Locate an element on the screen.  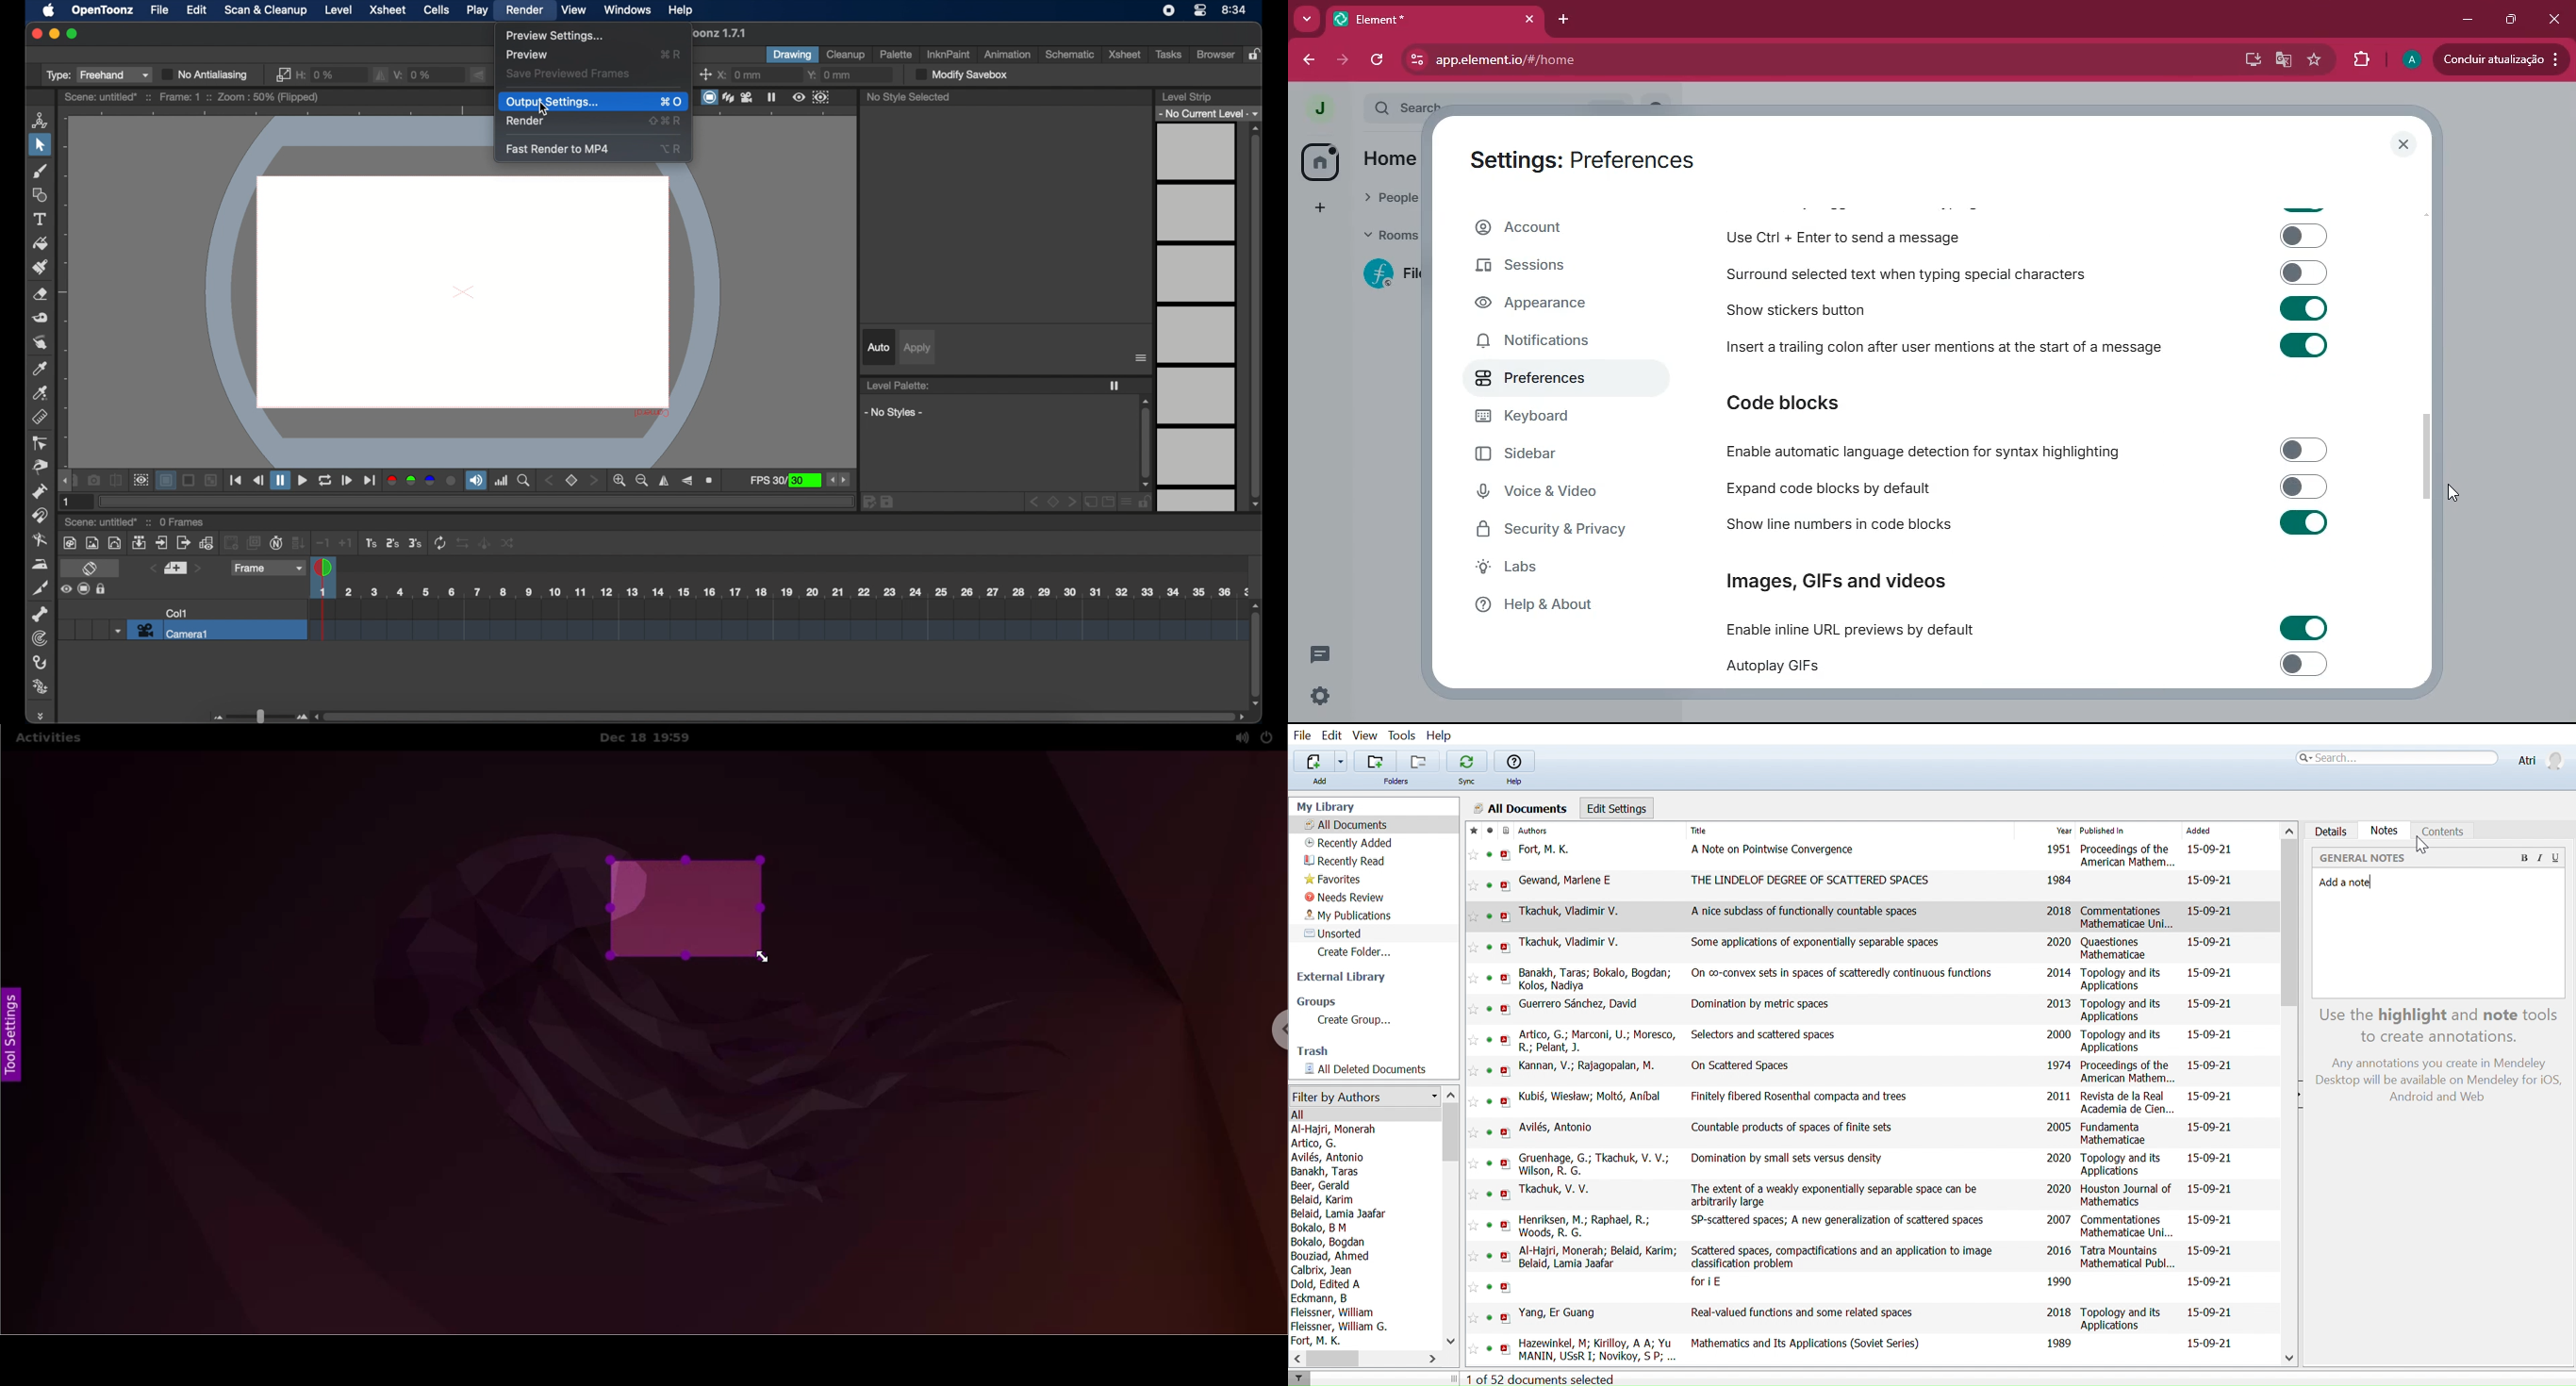
Bouziad, Ahmed is located at coordinates (1332, 1257).